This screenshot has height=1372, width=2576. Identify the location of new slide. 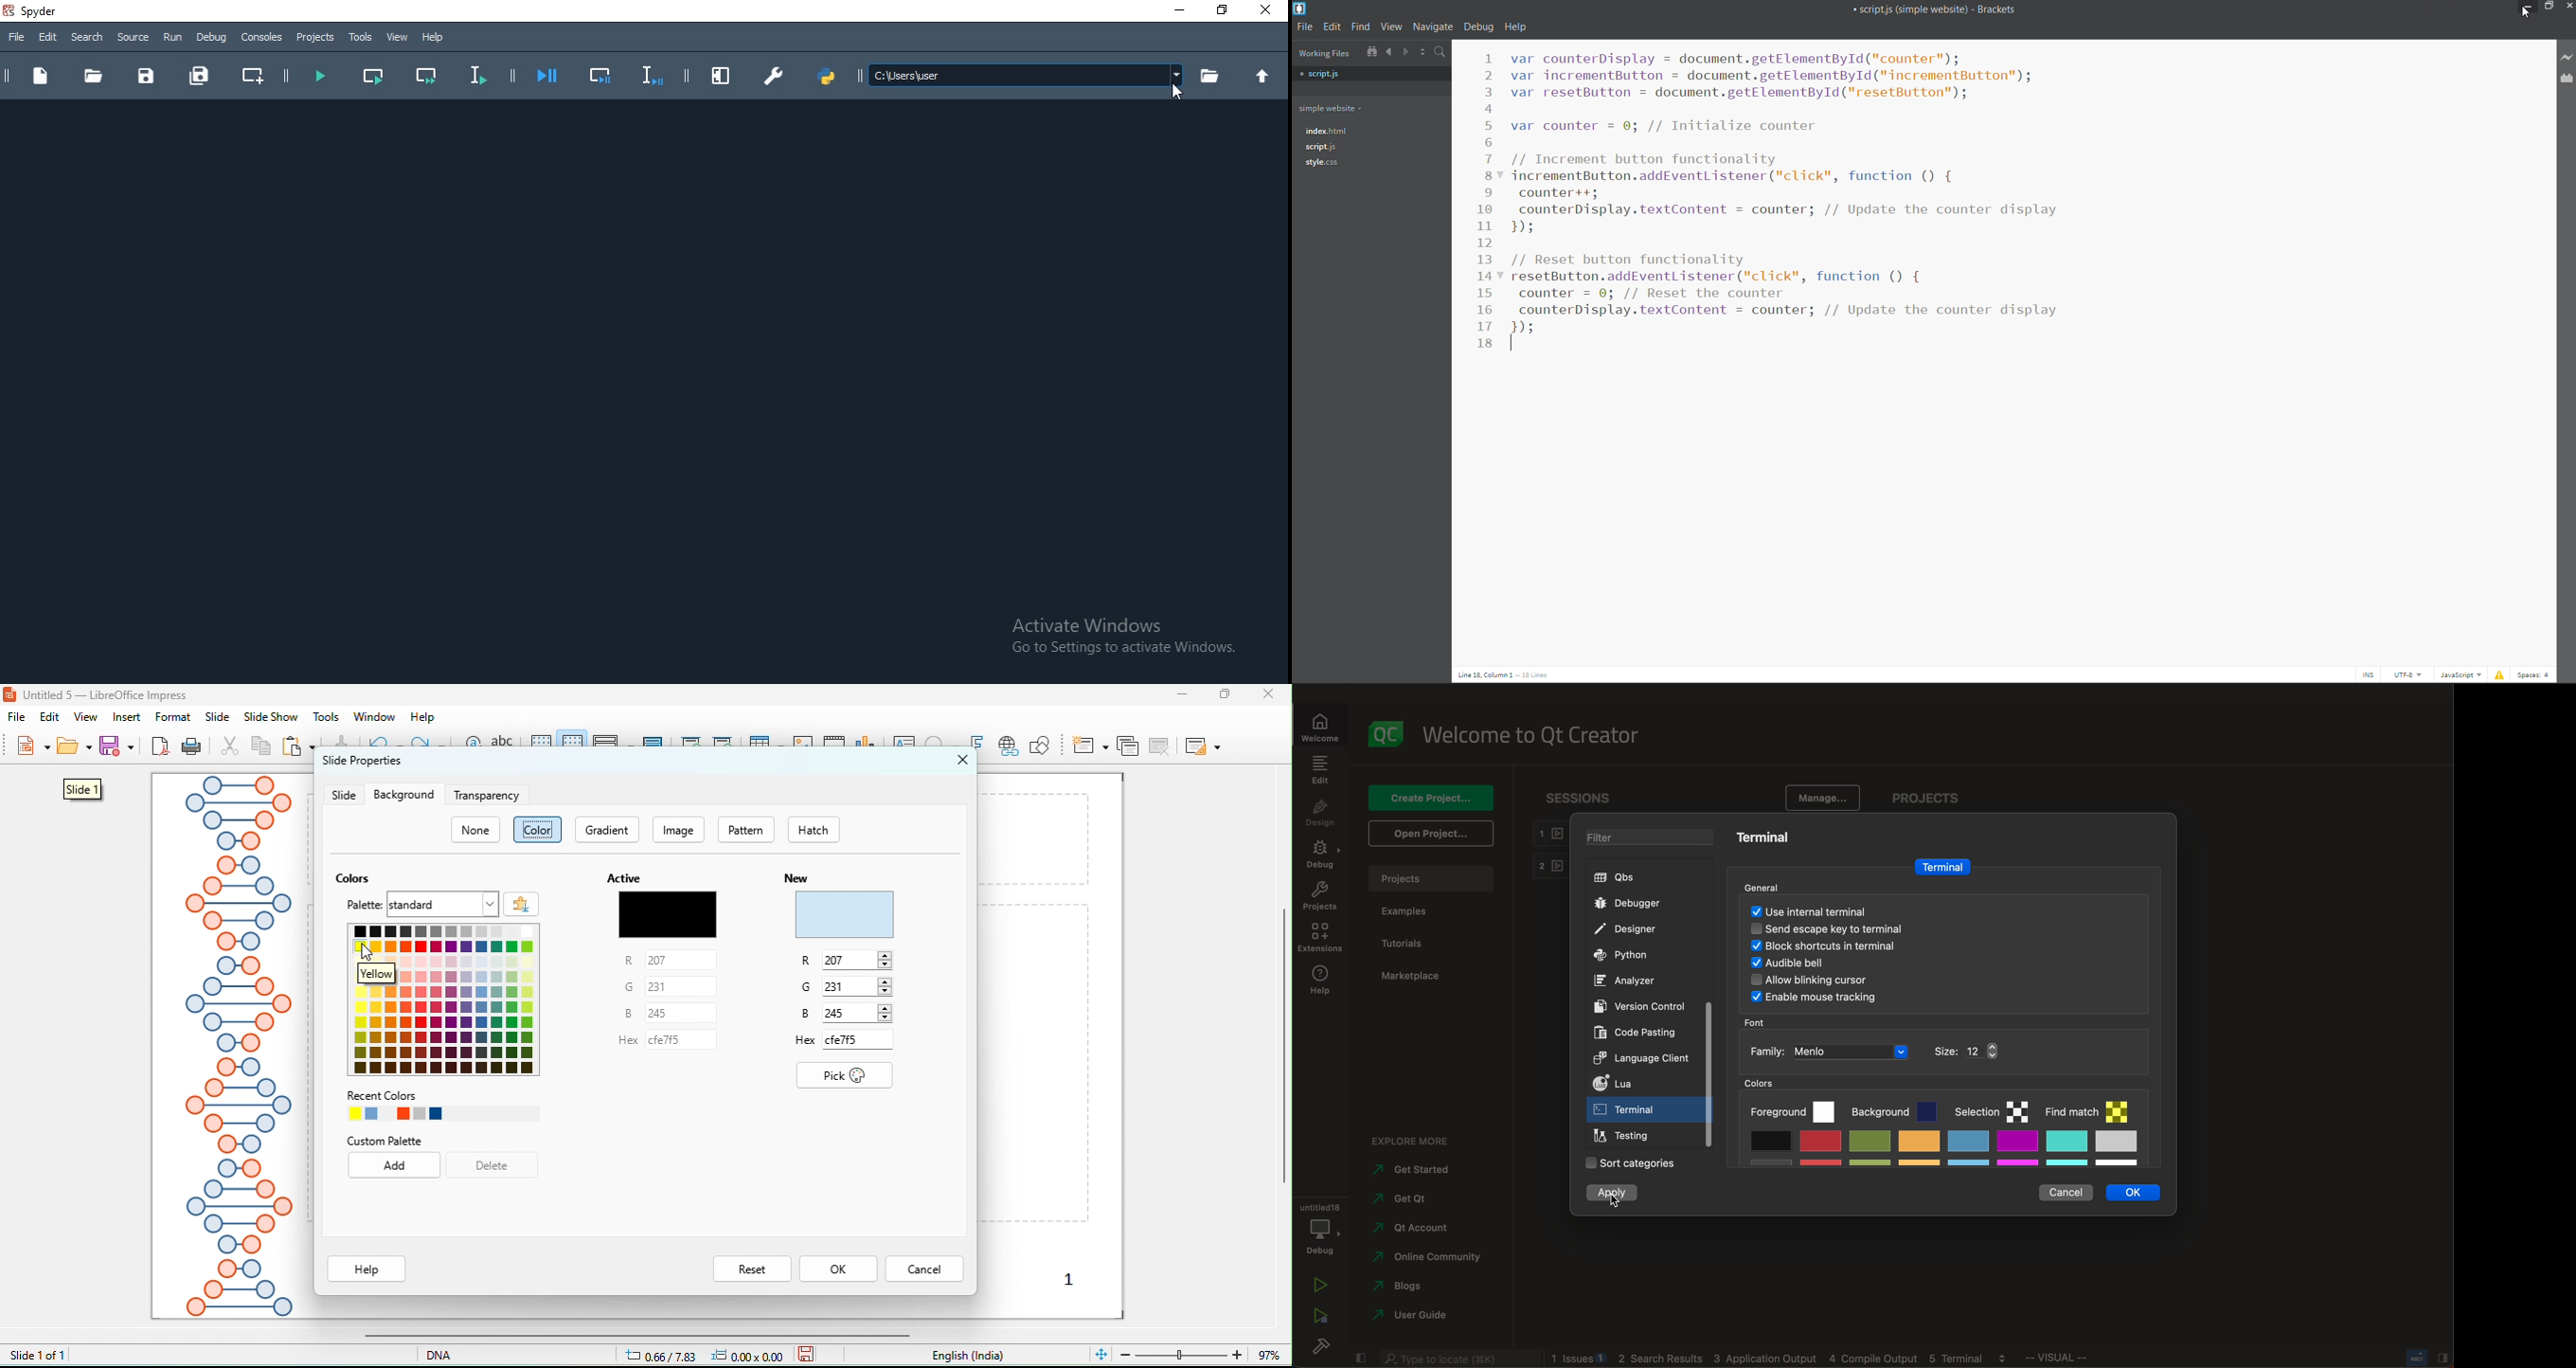
(1090, 745).